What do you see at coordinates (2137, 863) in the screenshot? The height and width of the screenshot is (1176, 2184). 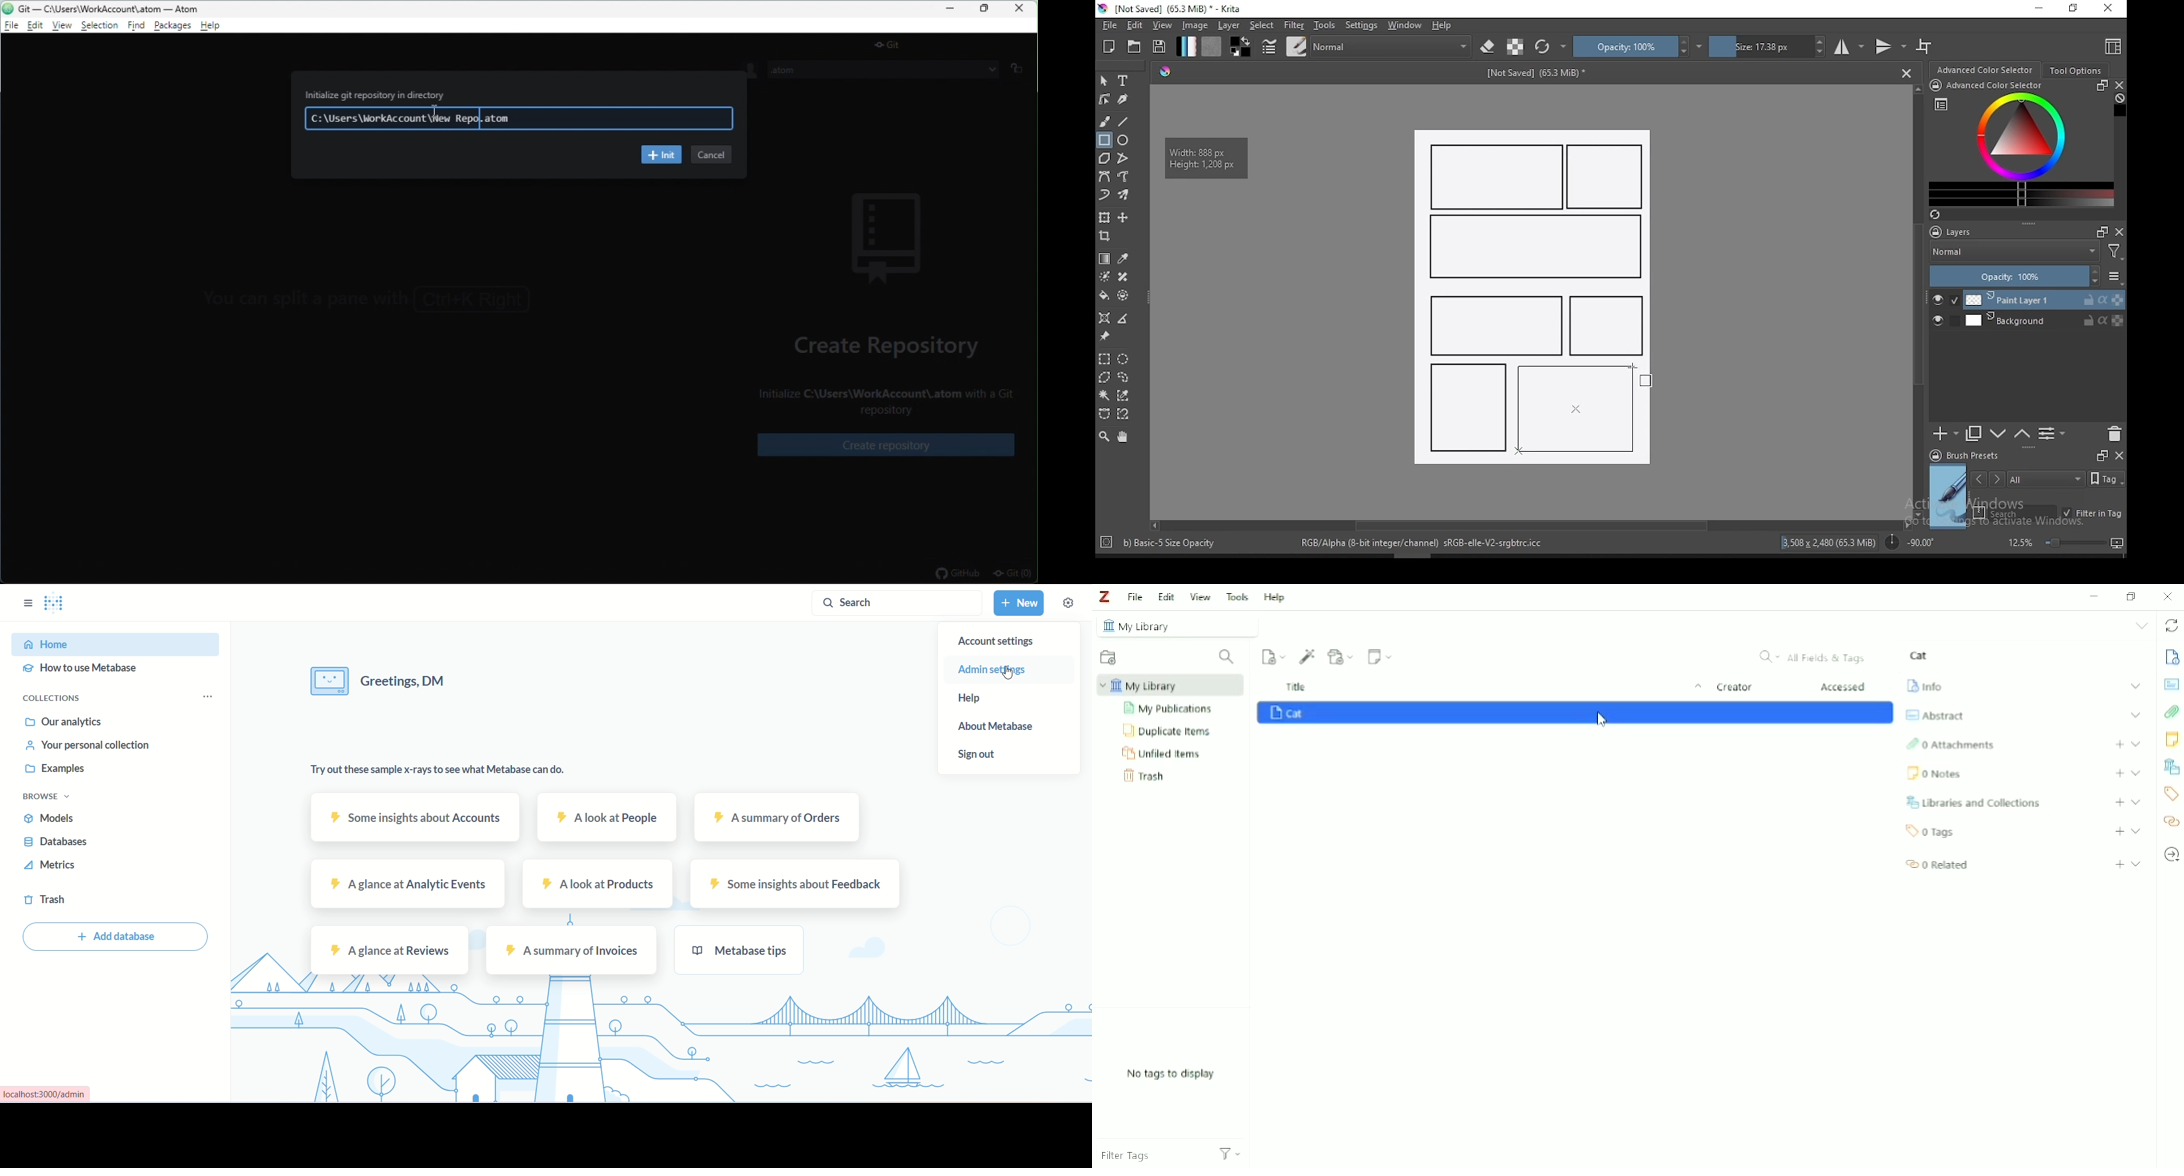 I see `Expand section` at bounding box center [2137, 863].